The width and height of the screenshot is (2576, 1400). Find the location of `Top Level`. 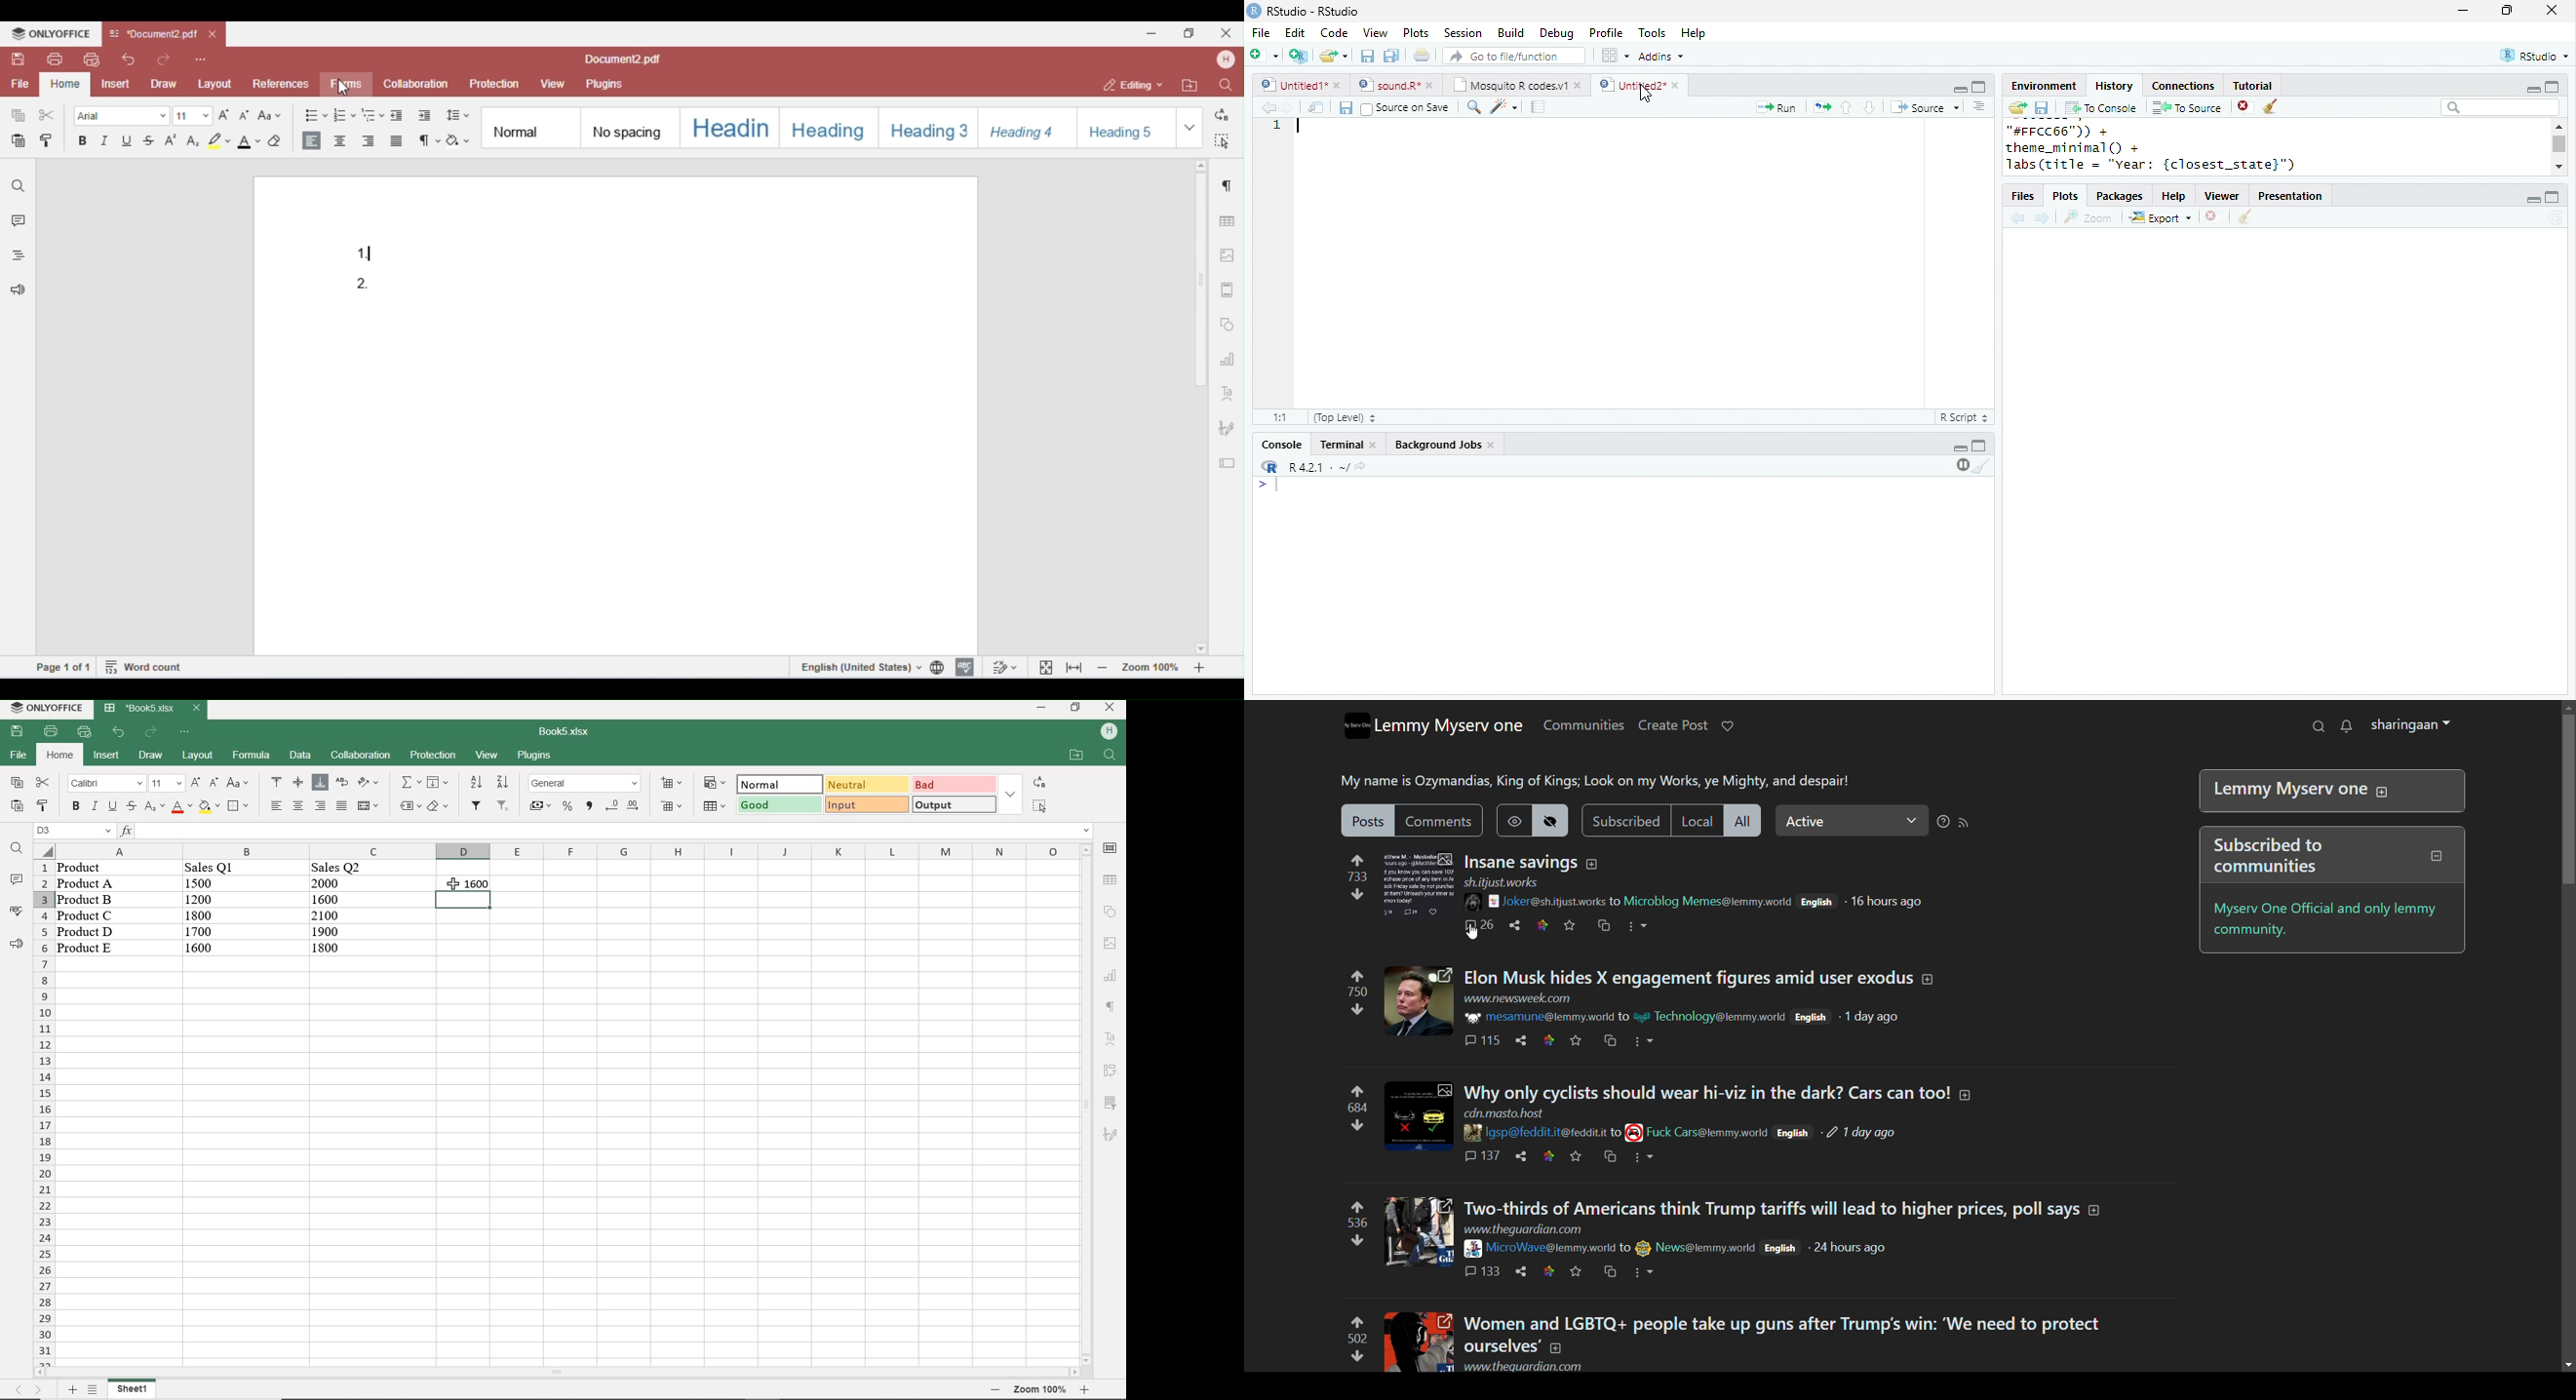

Top Level is located at coordinates (1347, 417).